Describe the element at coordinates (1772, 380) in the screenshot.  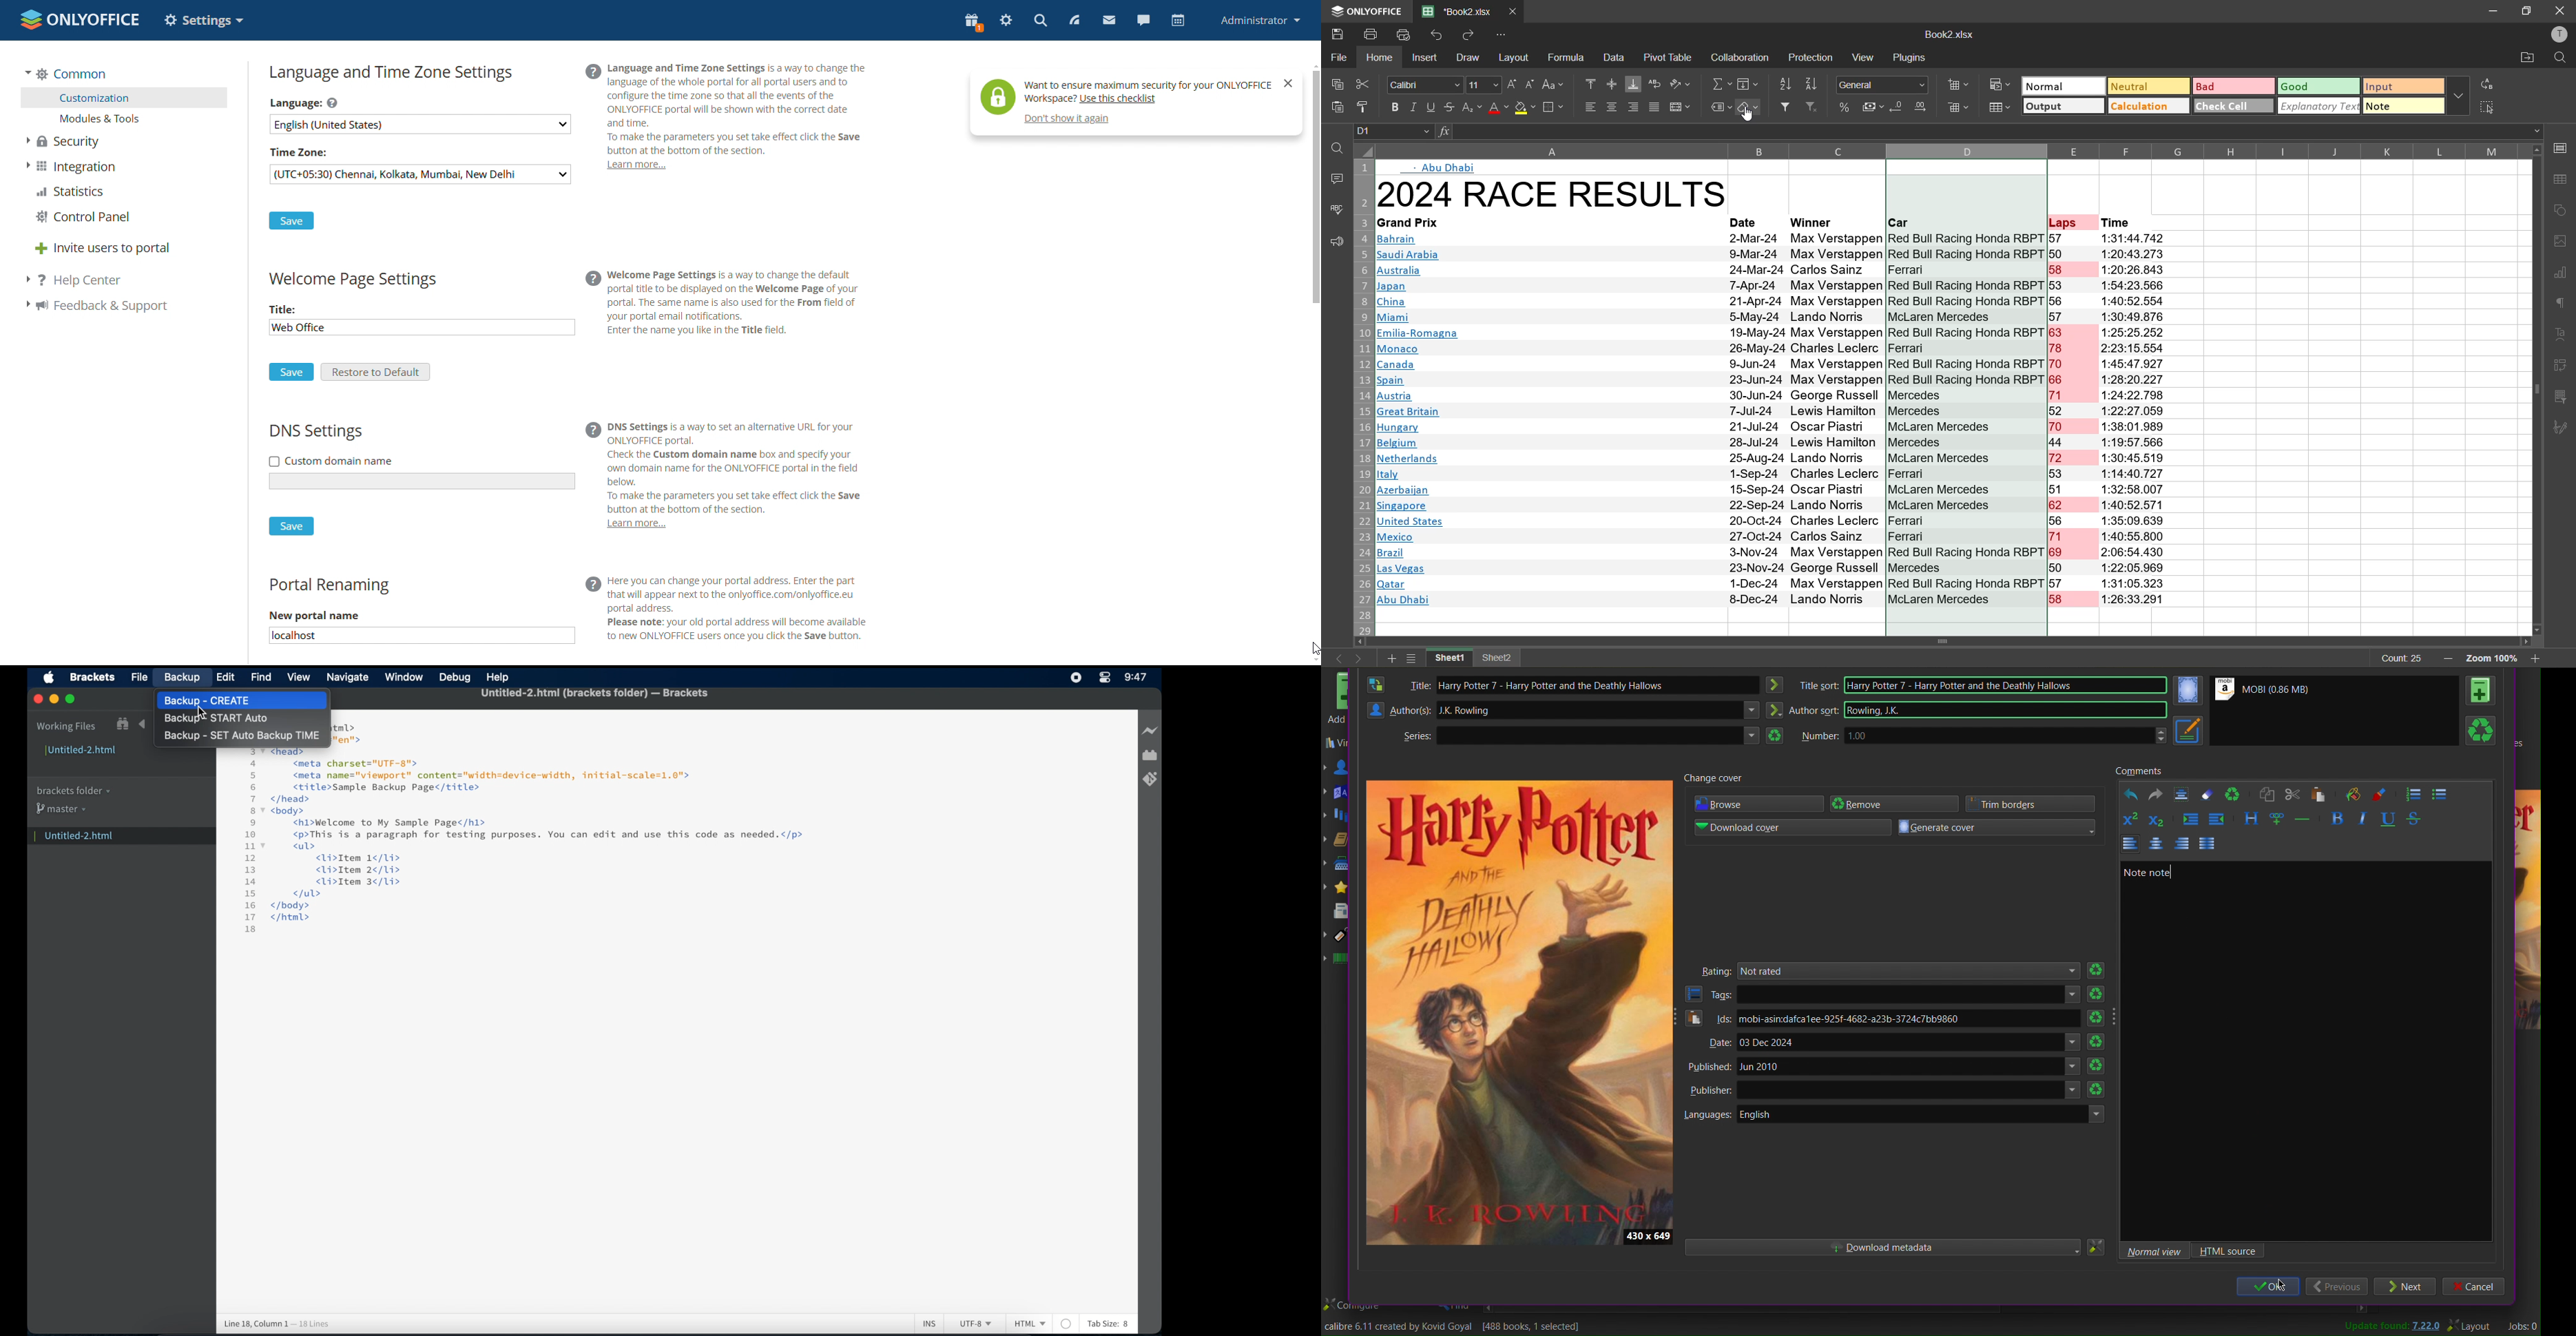
I see `|Spain 23-Jun-24 Max Verstappen Red Bull Racing Honda RBPT 66 1:28:20.227` at that location.